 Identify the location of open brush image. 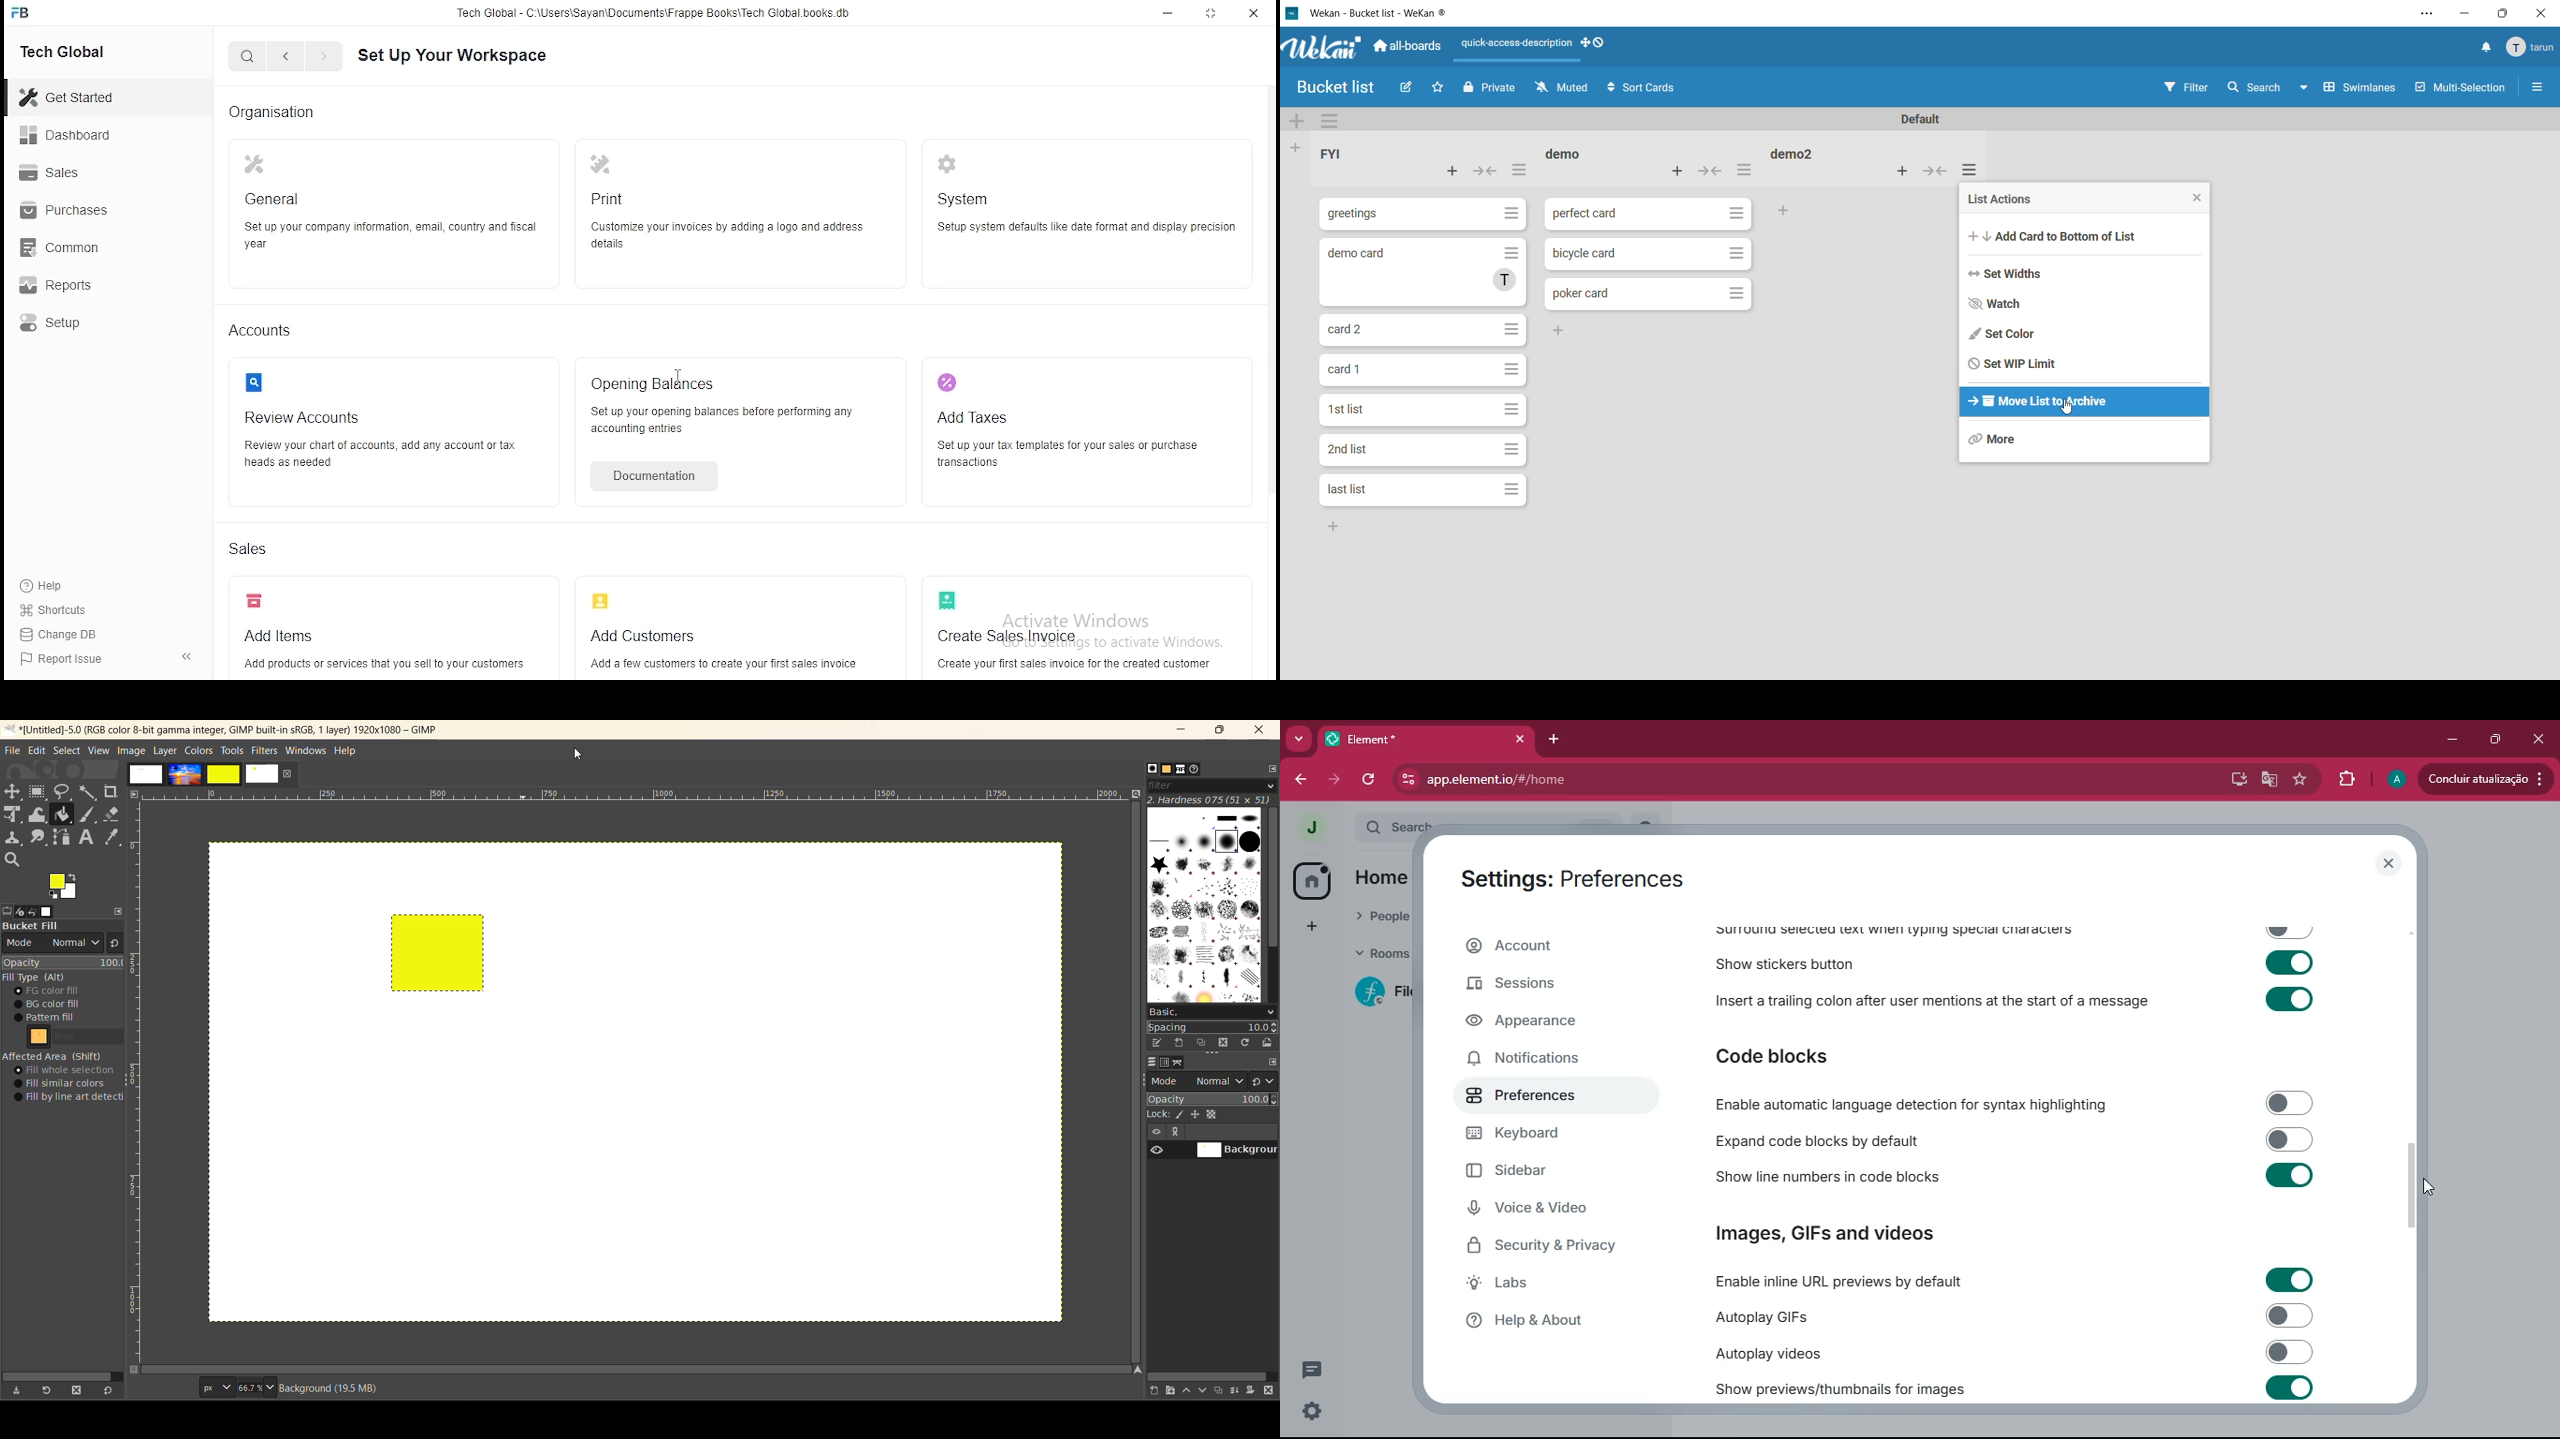
(1268, 1044).